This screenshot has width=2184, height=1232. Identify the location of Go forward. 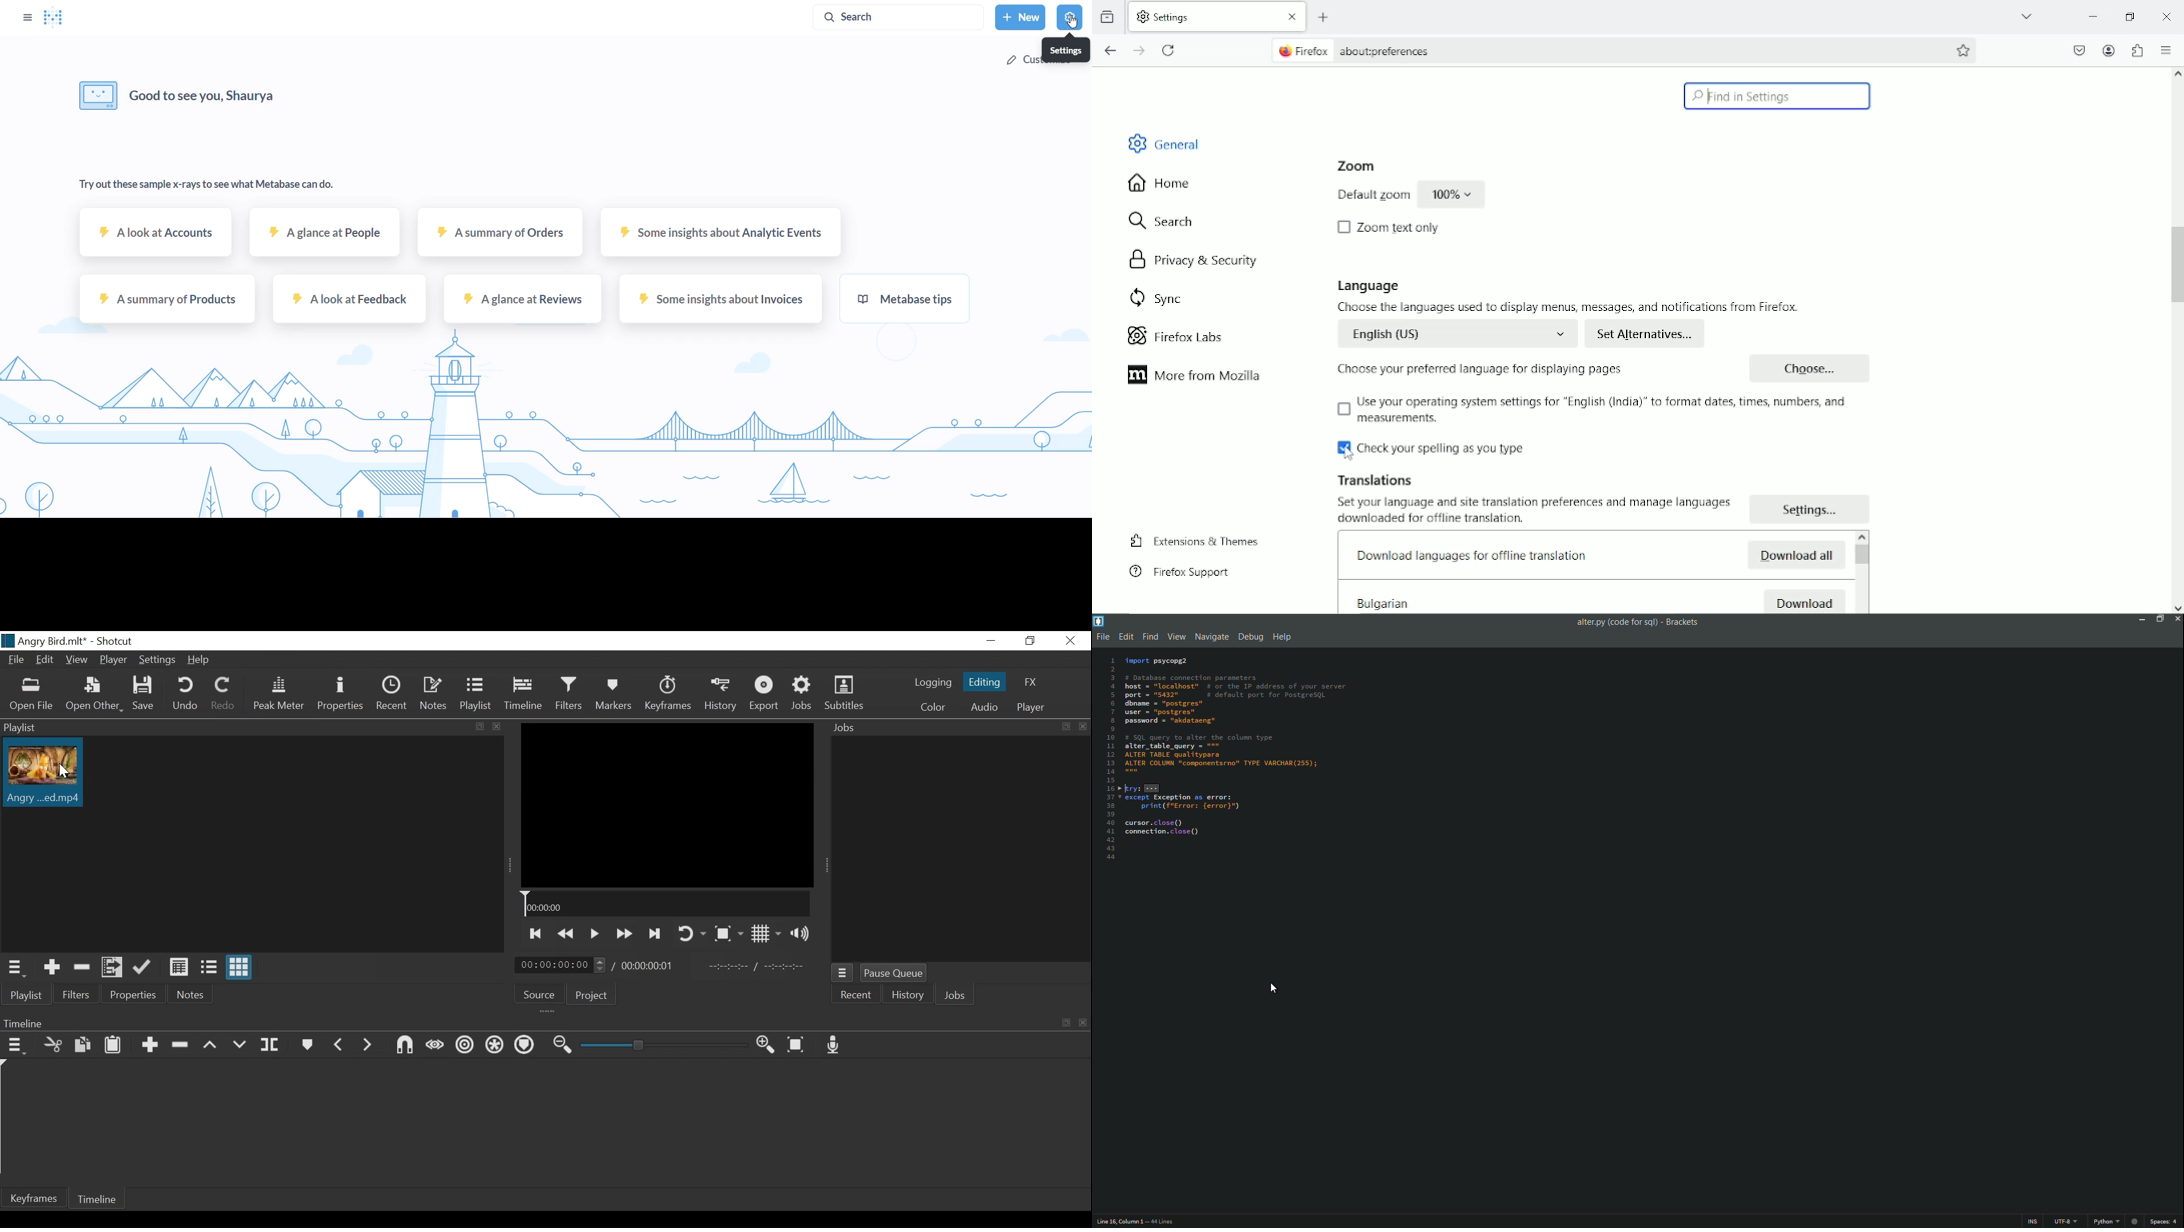
(1140, 50).